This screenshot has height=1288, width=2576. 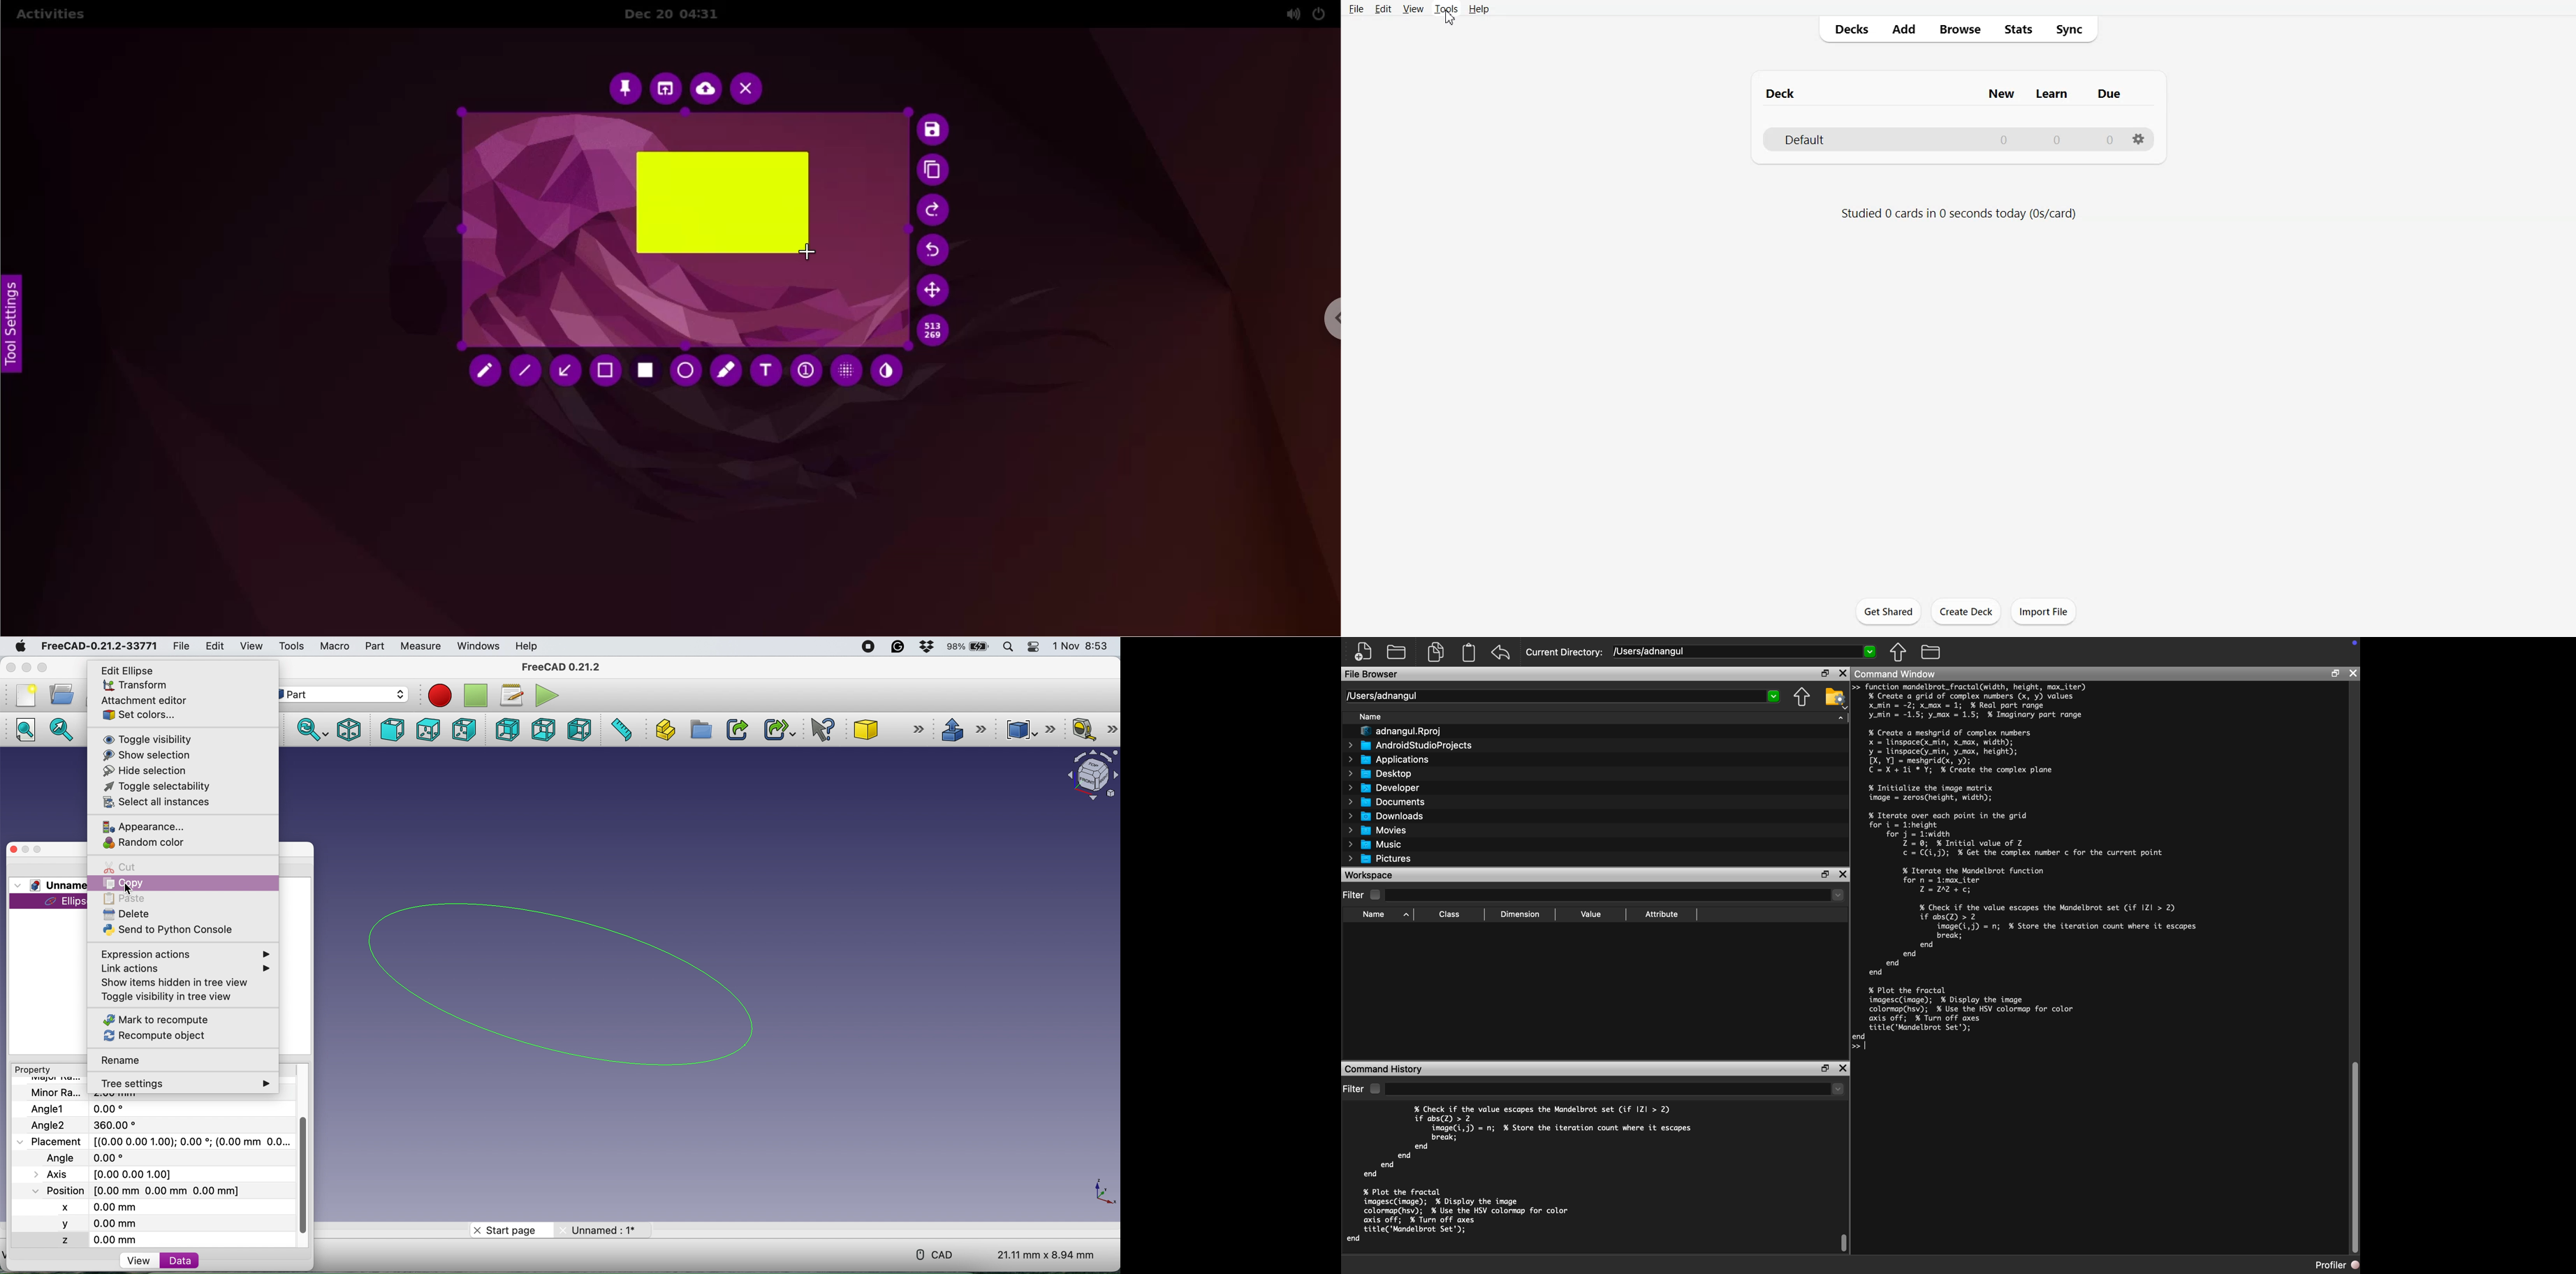 What do you see at coordinates (35, 1071) in the screenshot?
I see `property` at bounding box center [35, 1071].